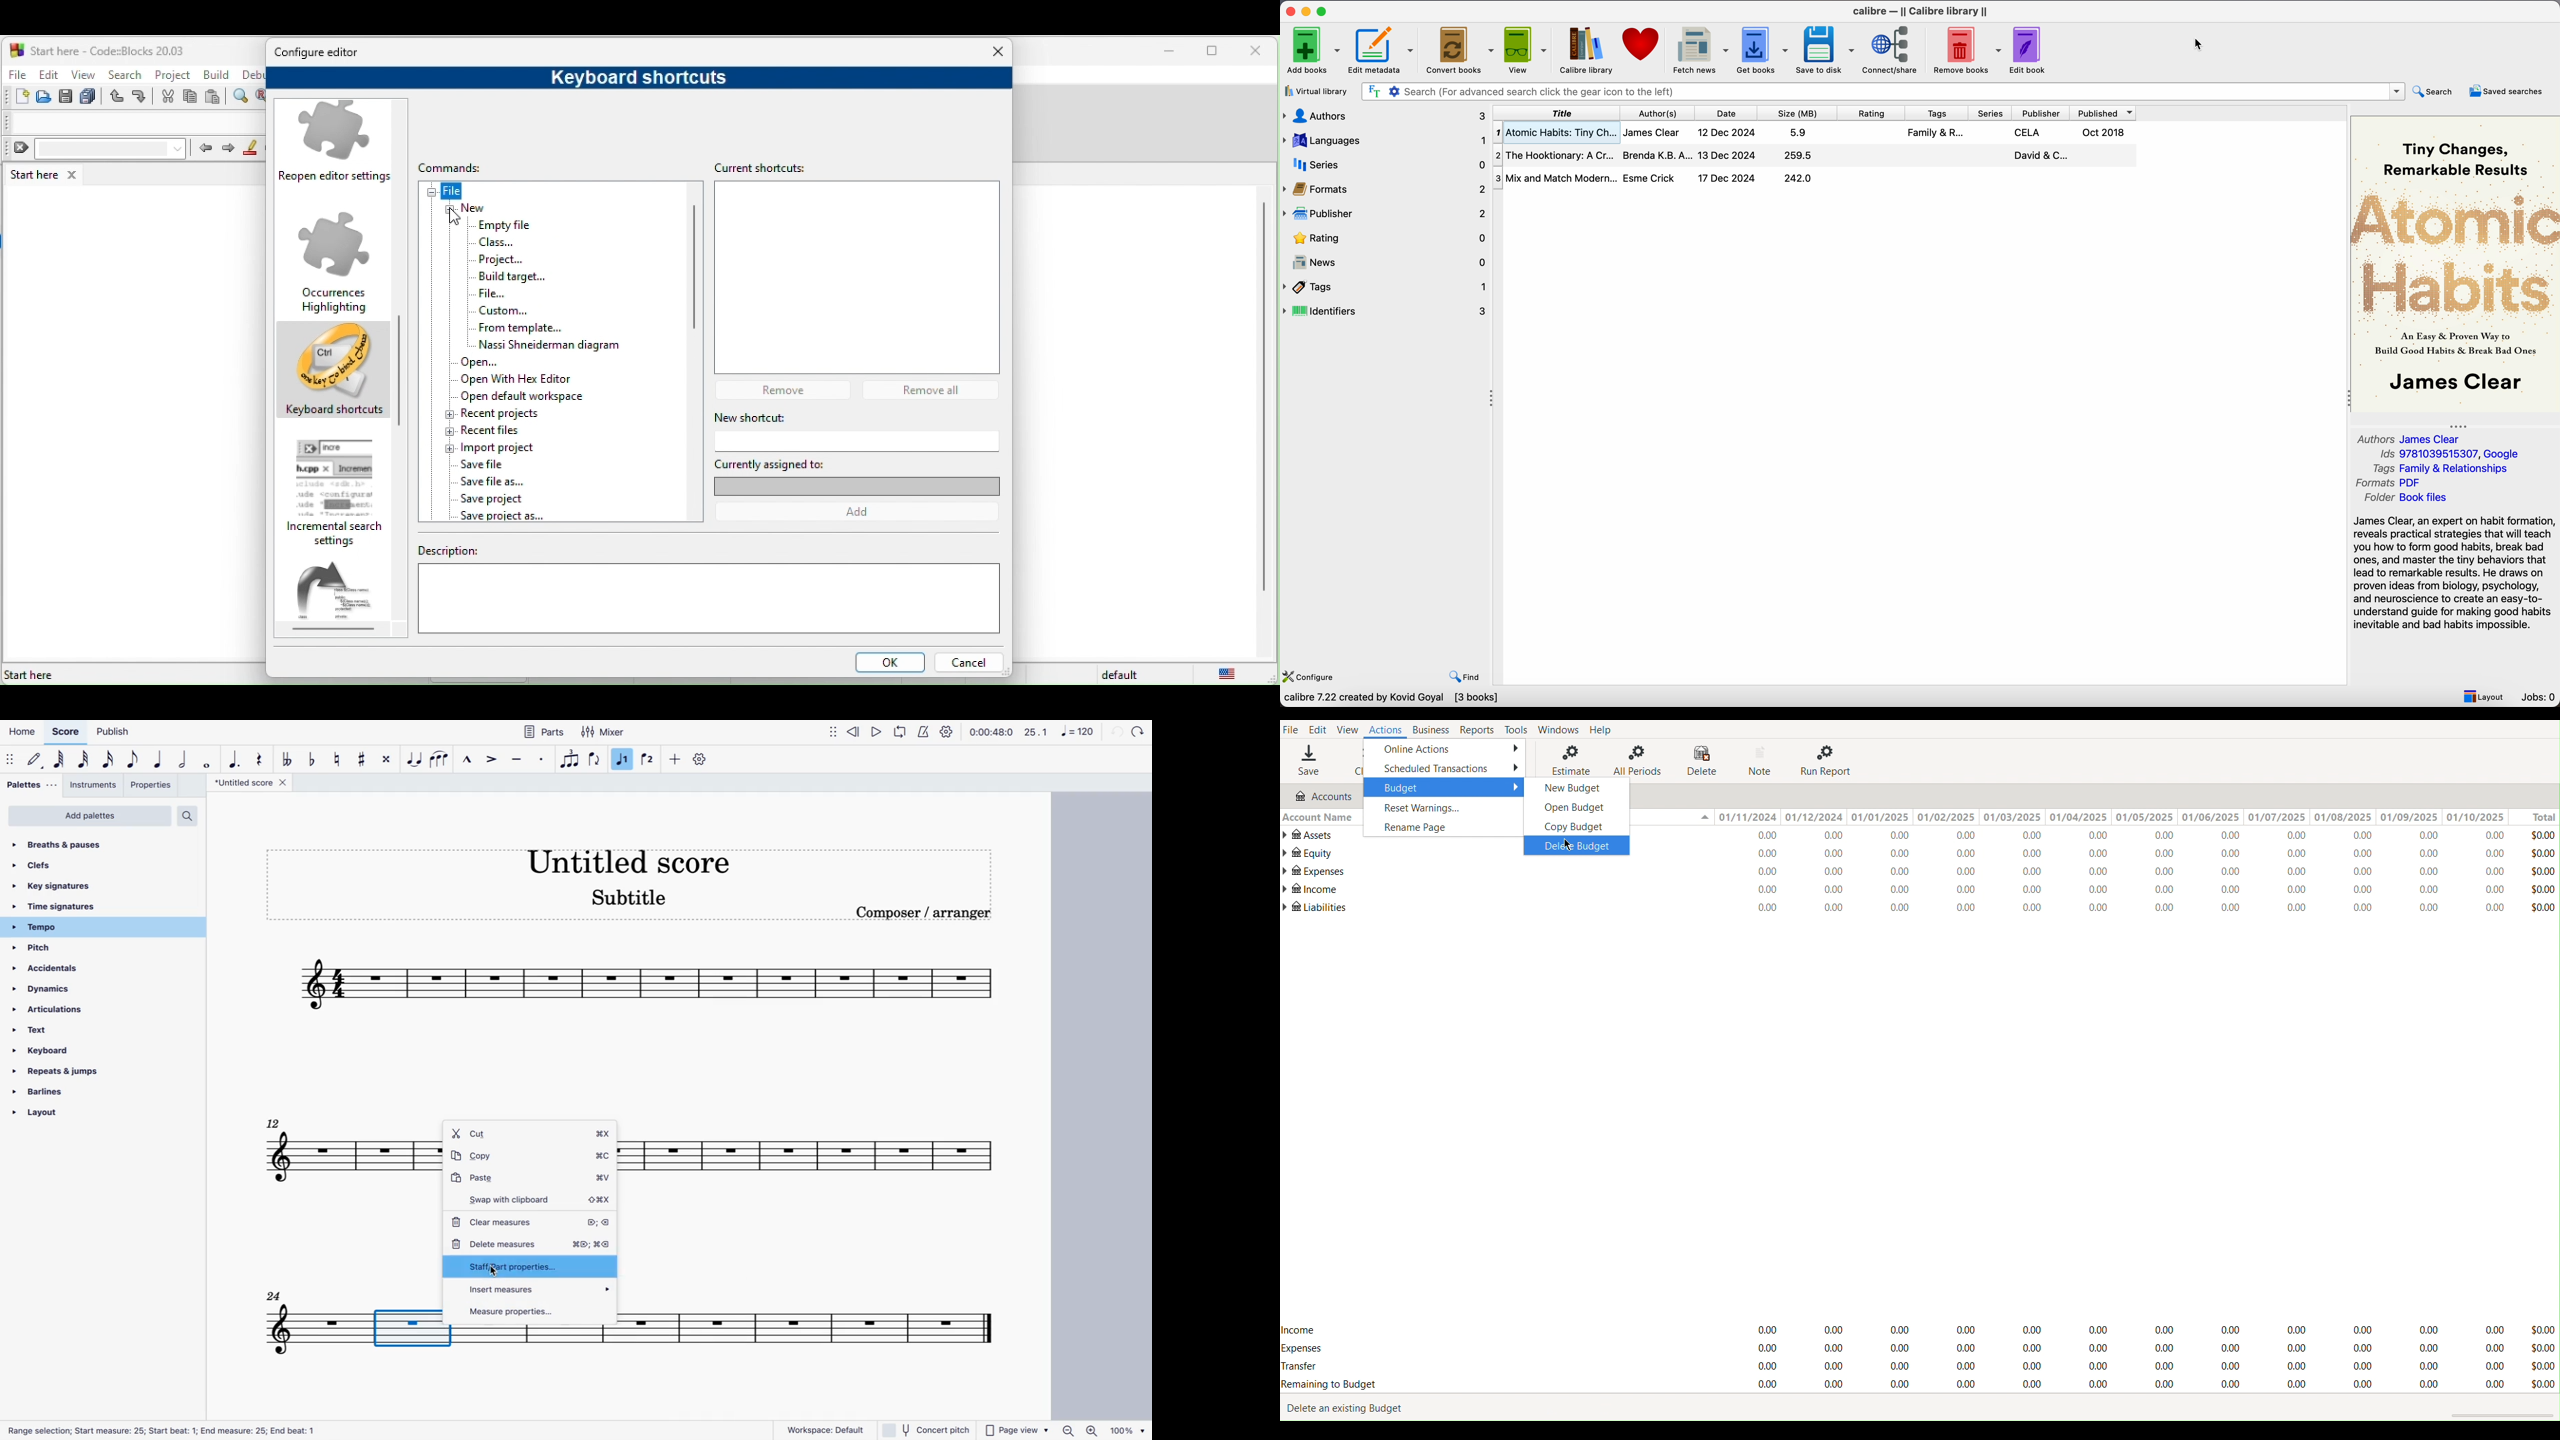 The height and width of the screenshot is (1456, 2576). Describe the element at coordinates (532, 1242) in the screenshot. I see `delete measures` at that location.